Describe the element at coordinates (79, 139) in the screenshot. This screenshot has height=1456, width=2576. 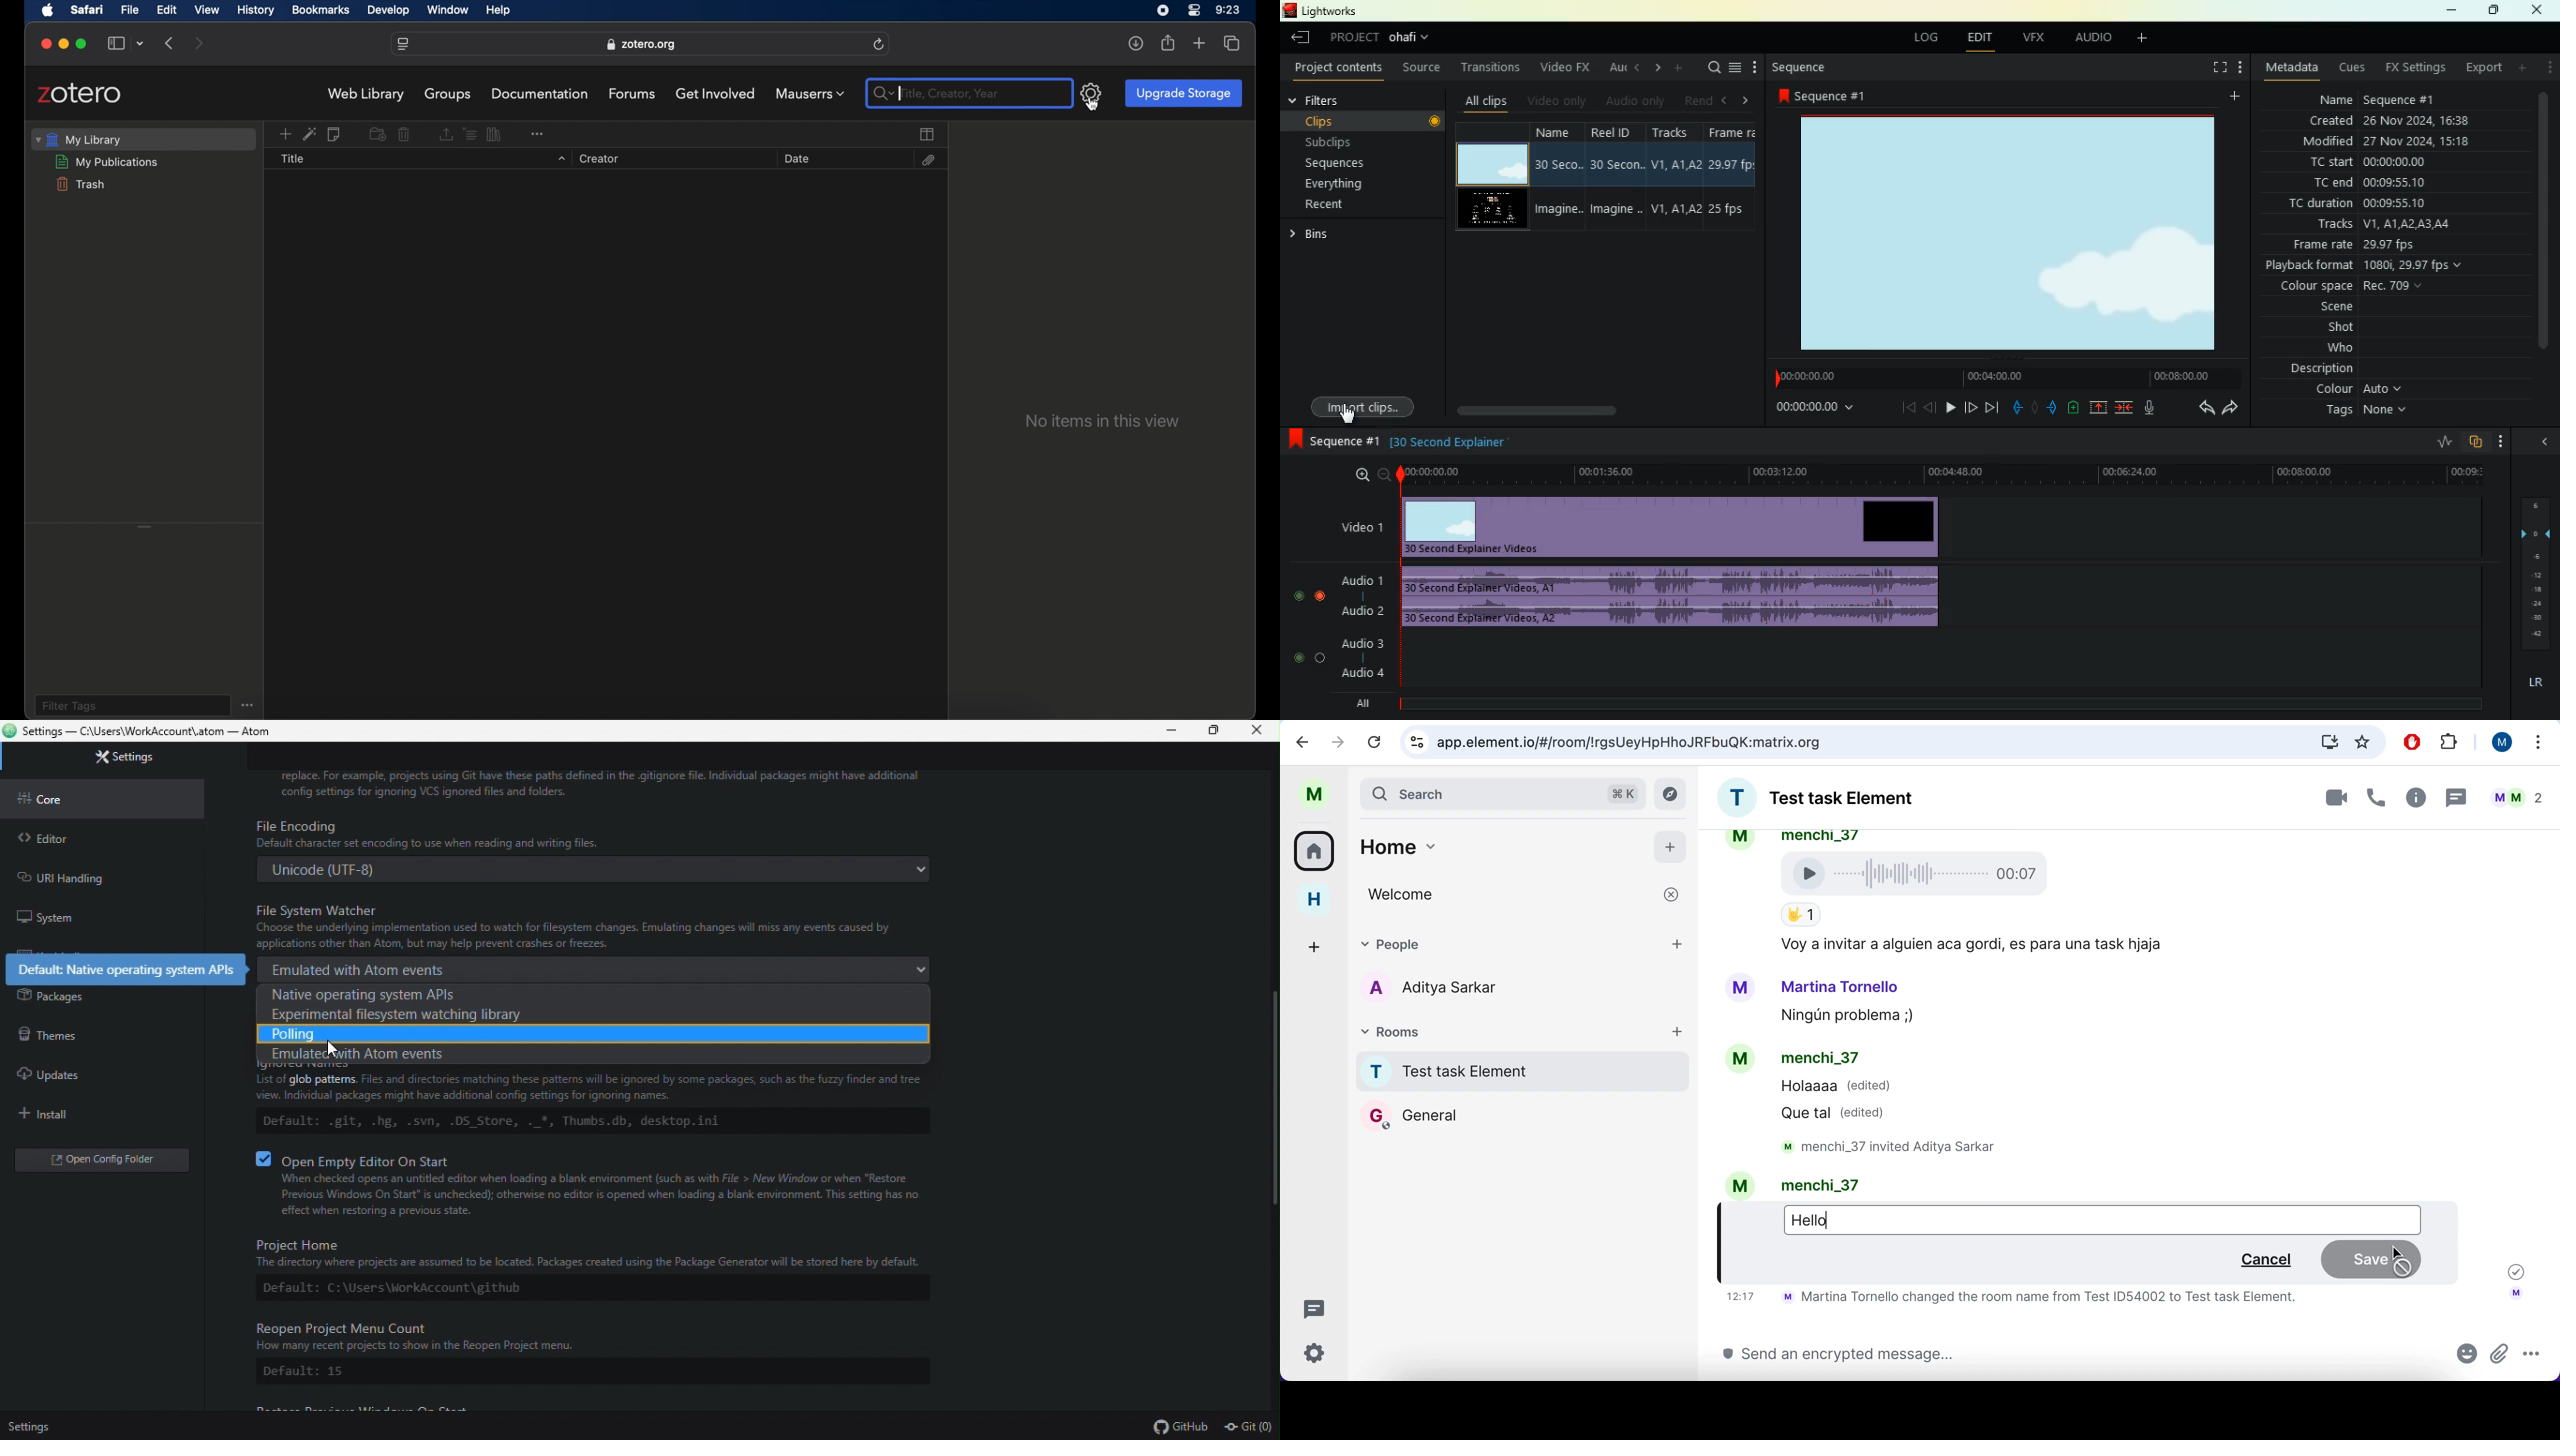
I see `my library` at that location.